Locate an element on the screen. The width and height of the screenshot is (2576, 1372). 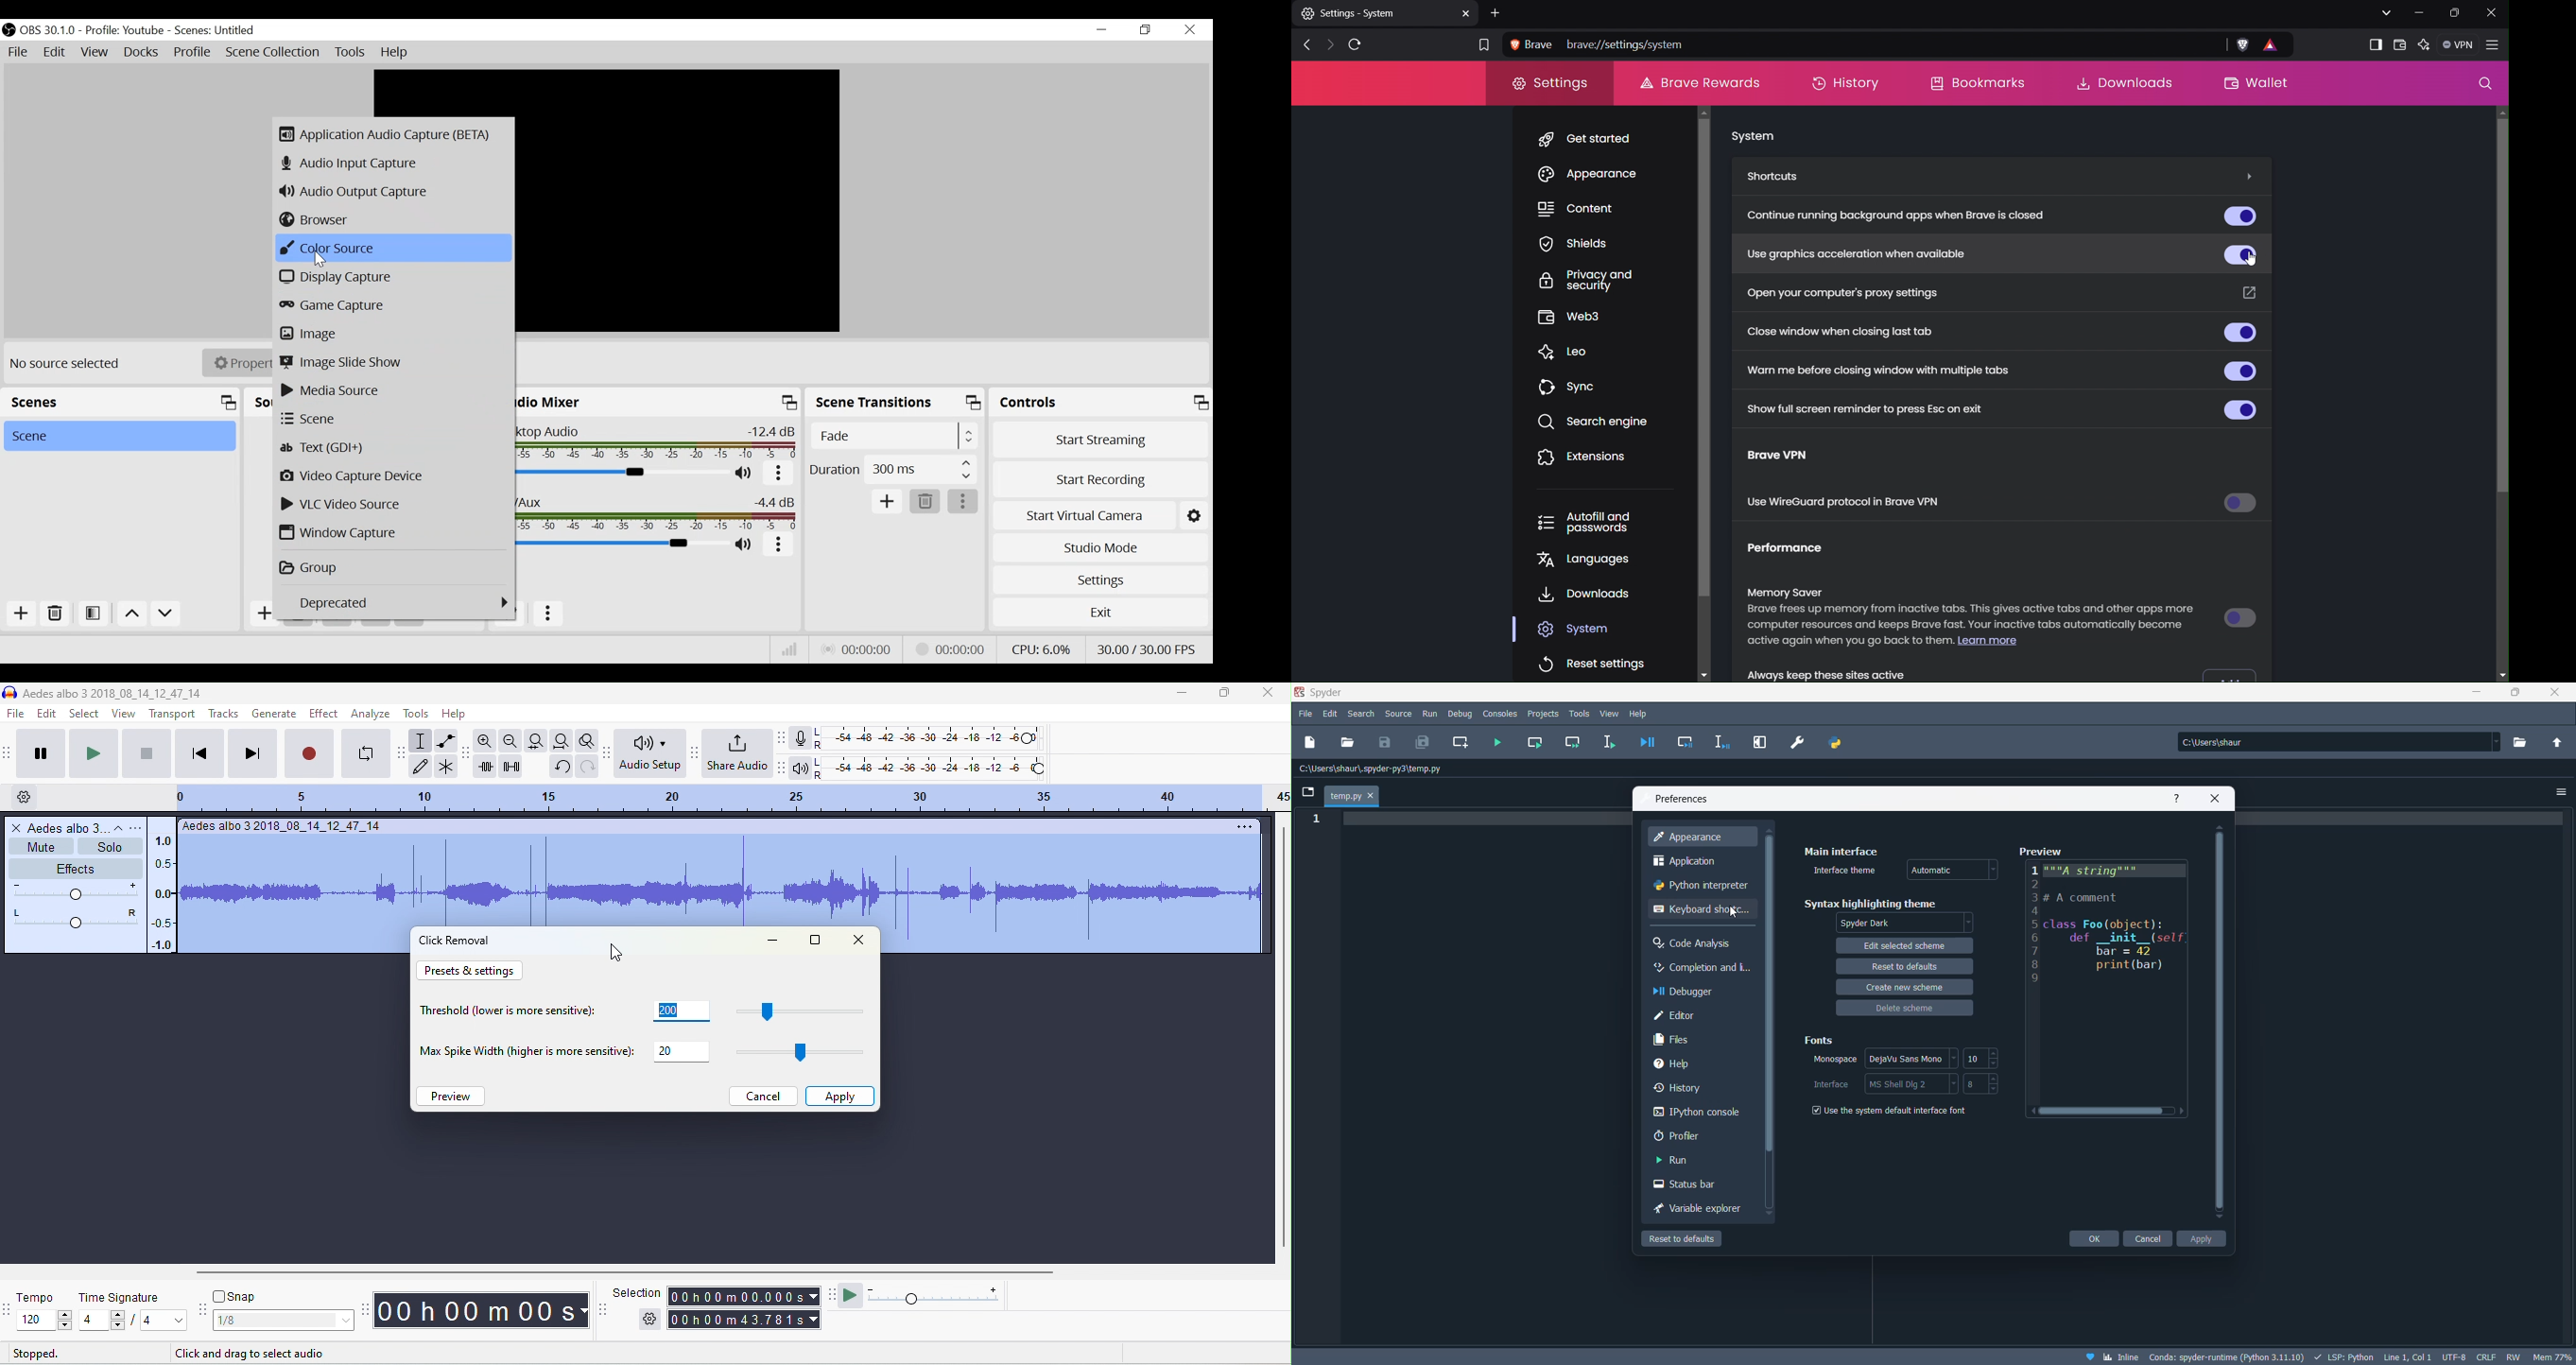
path dropdown is located at coordinates (2497, 742).